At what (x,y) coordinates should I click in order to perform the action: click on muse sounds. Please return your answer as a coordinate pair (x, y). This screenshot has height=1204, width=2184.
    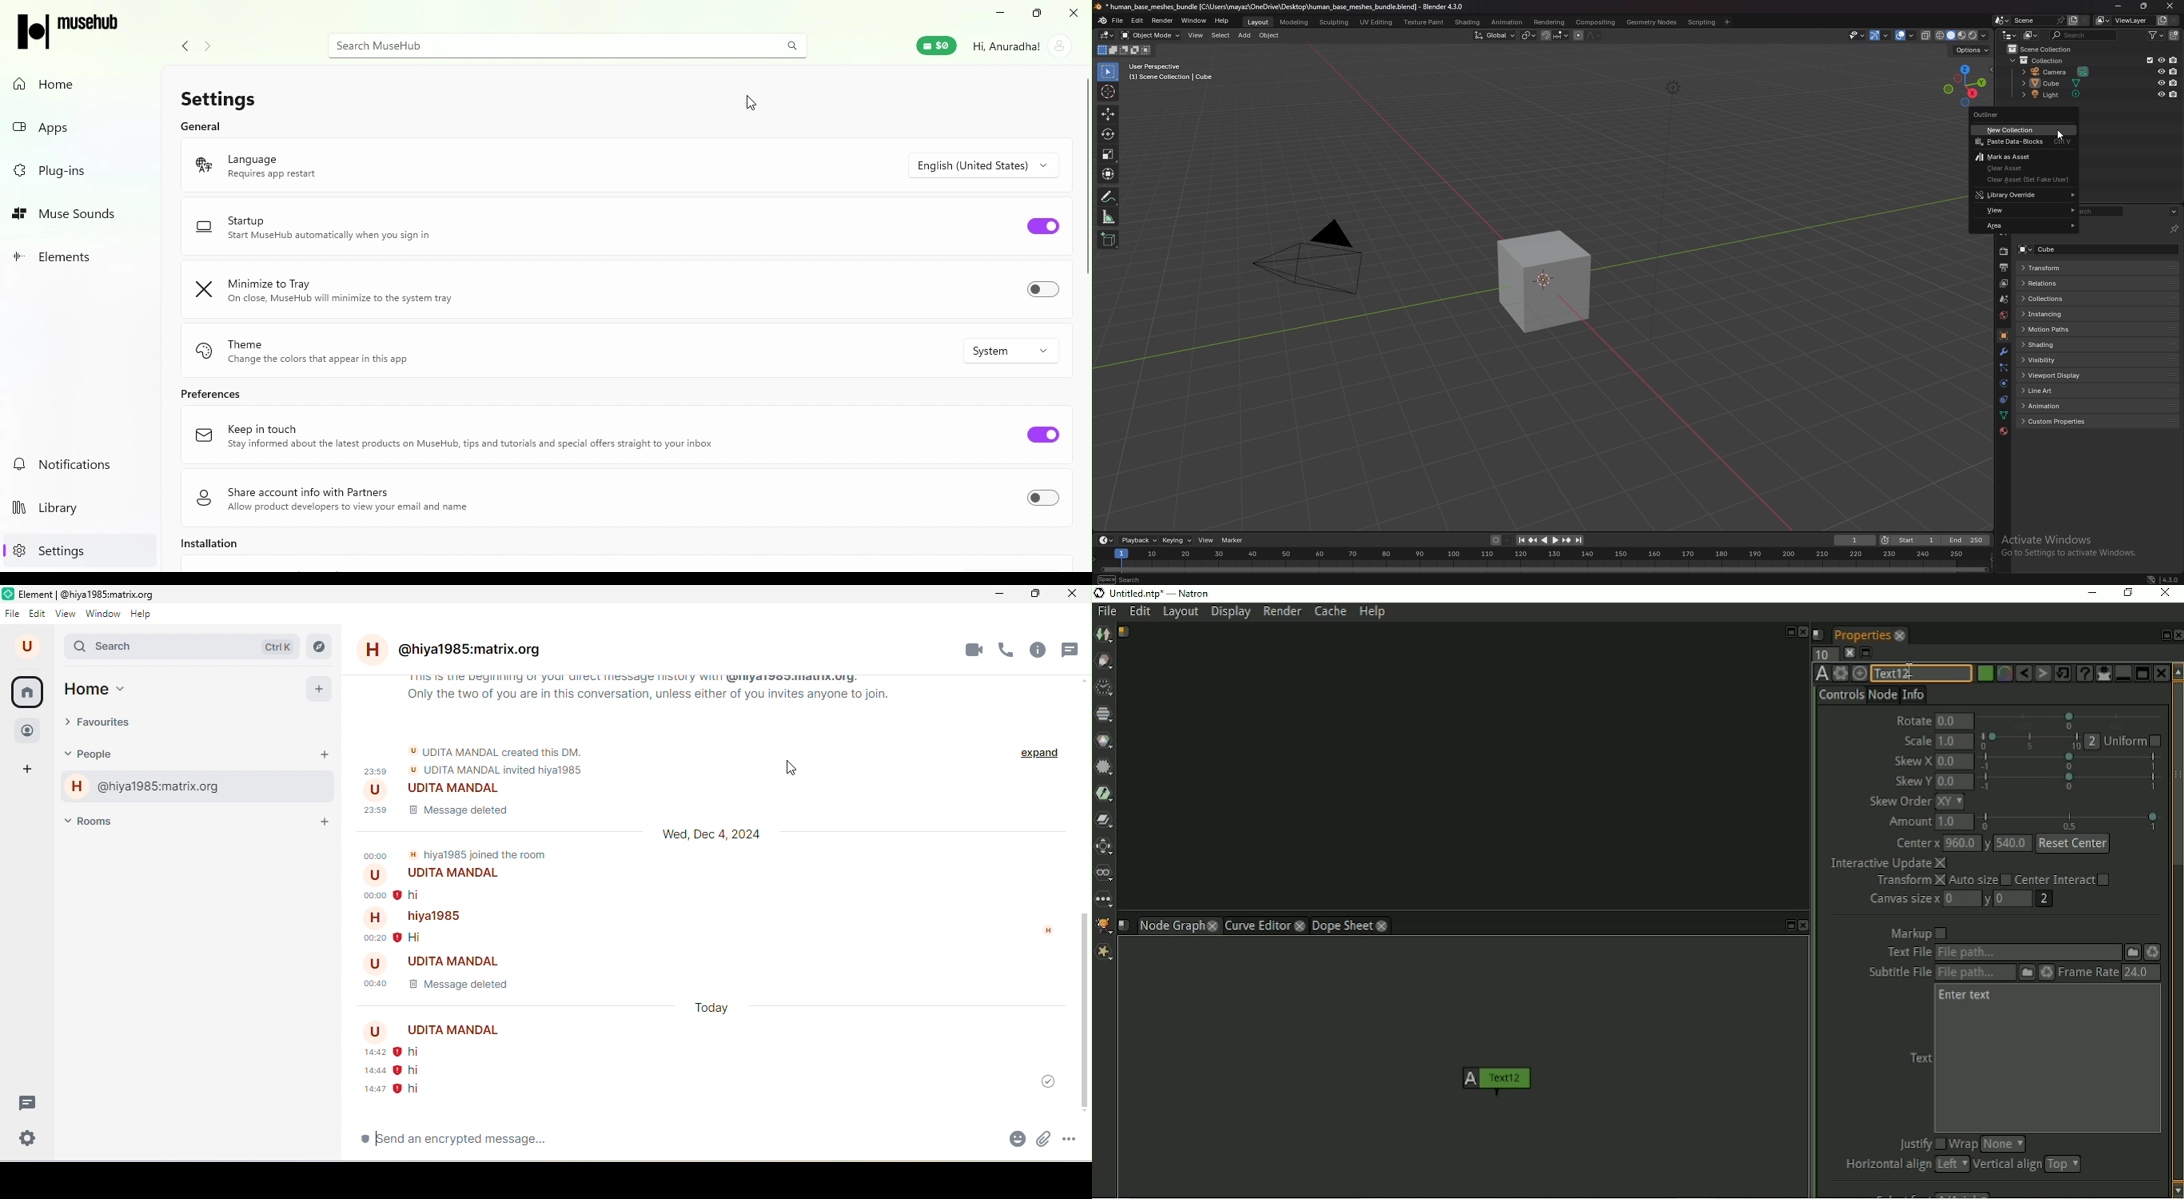
    Looking at the image, I should click on (69, 216).